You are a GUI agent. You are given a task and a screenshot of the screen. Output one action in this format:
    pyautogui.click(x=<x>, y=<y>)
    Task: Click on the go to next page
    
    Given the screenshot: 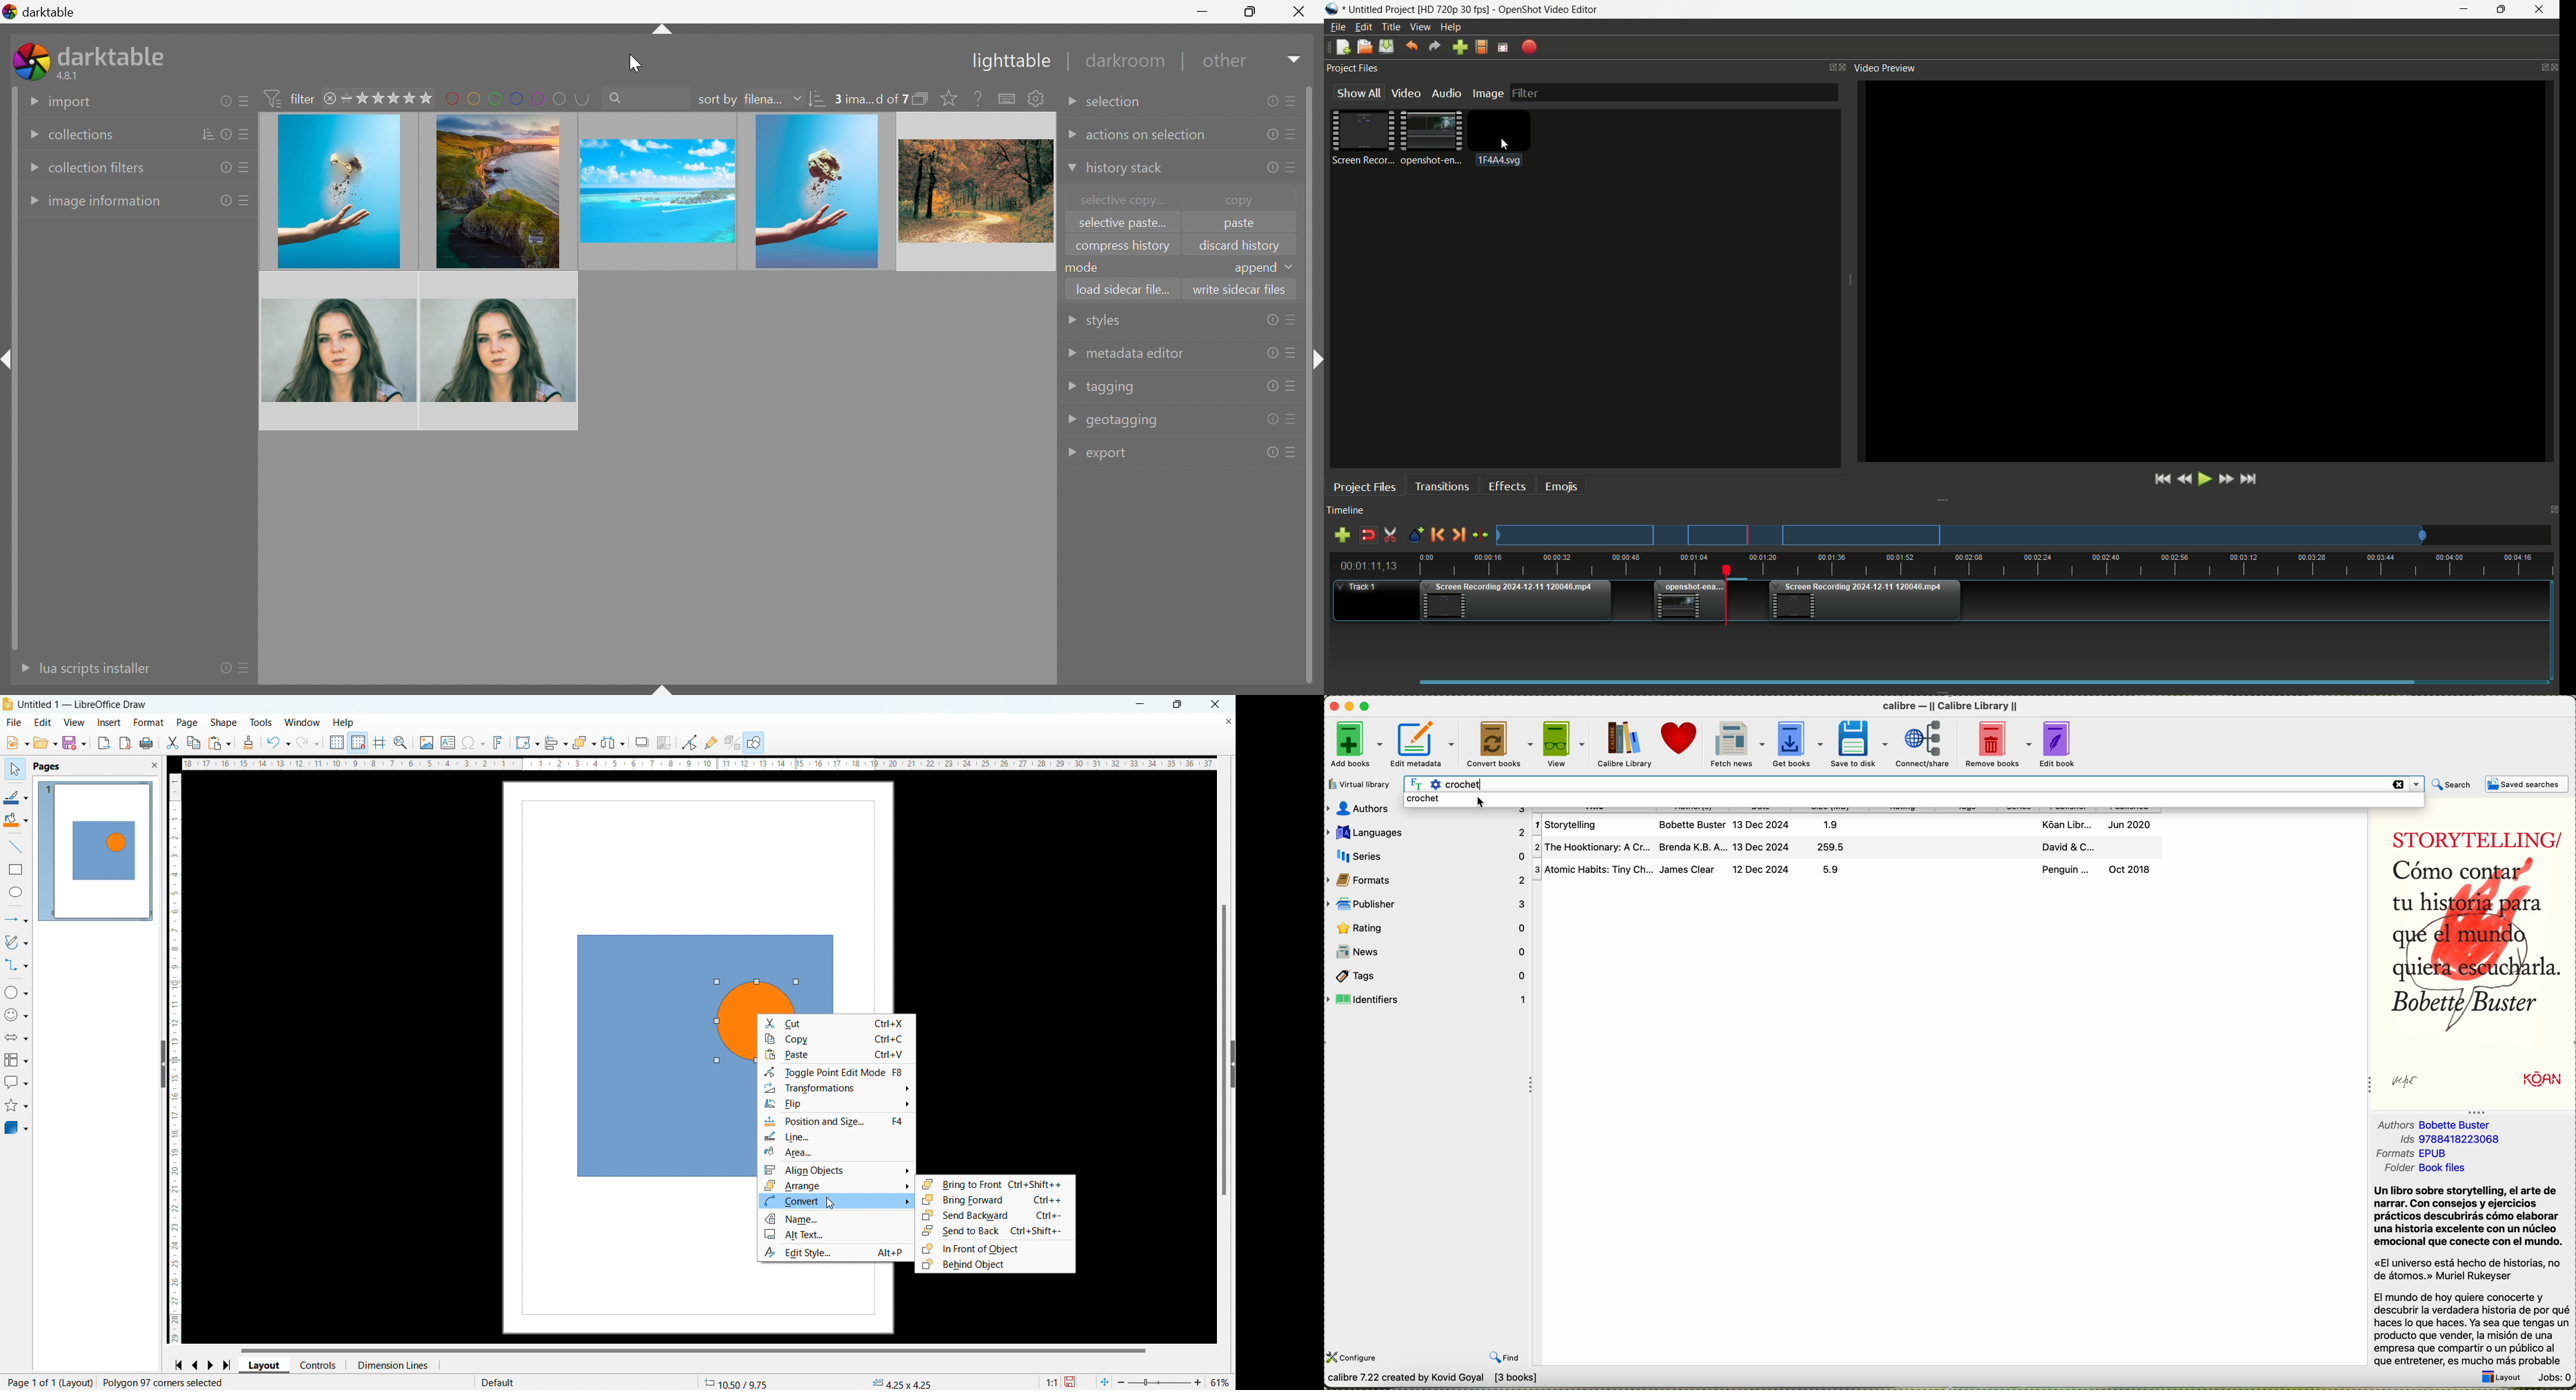 What is the action you would take?
    pyautogui.click(x=210, y=1365)
    